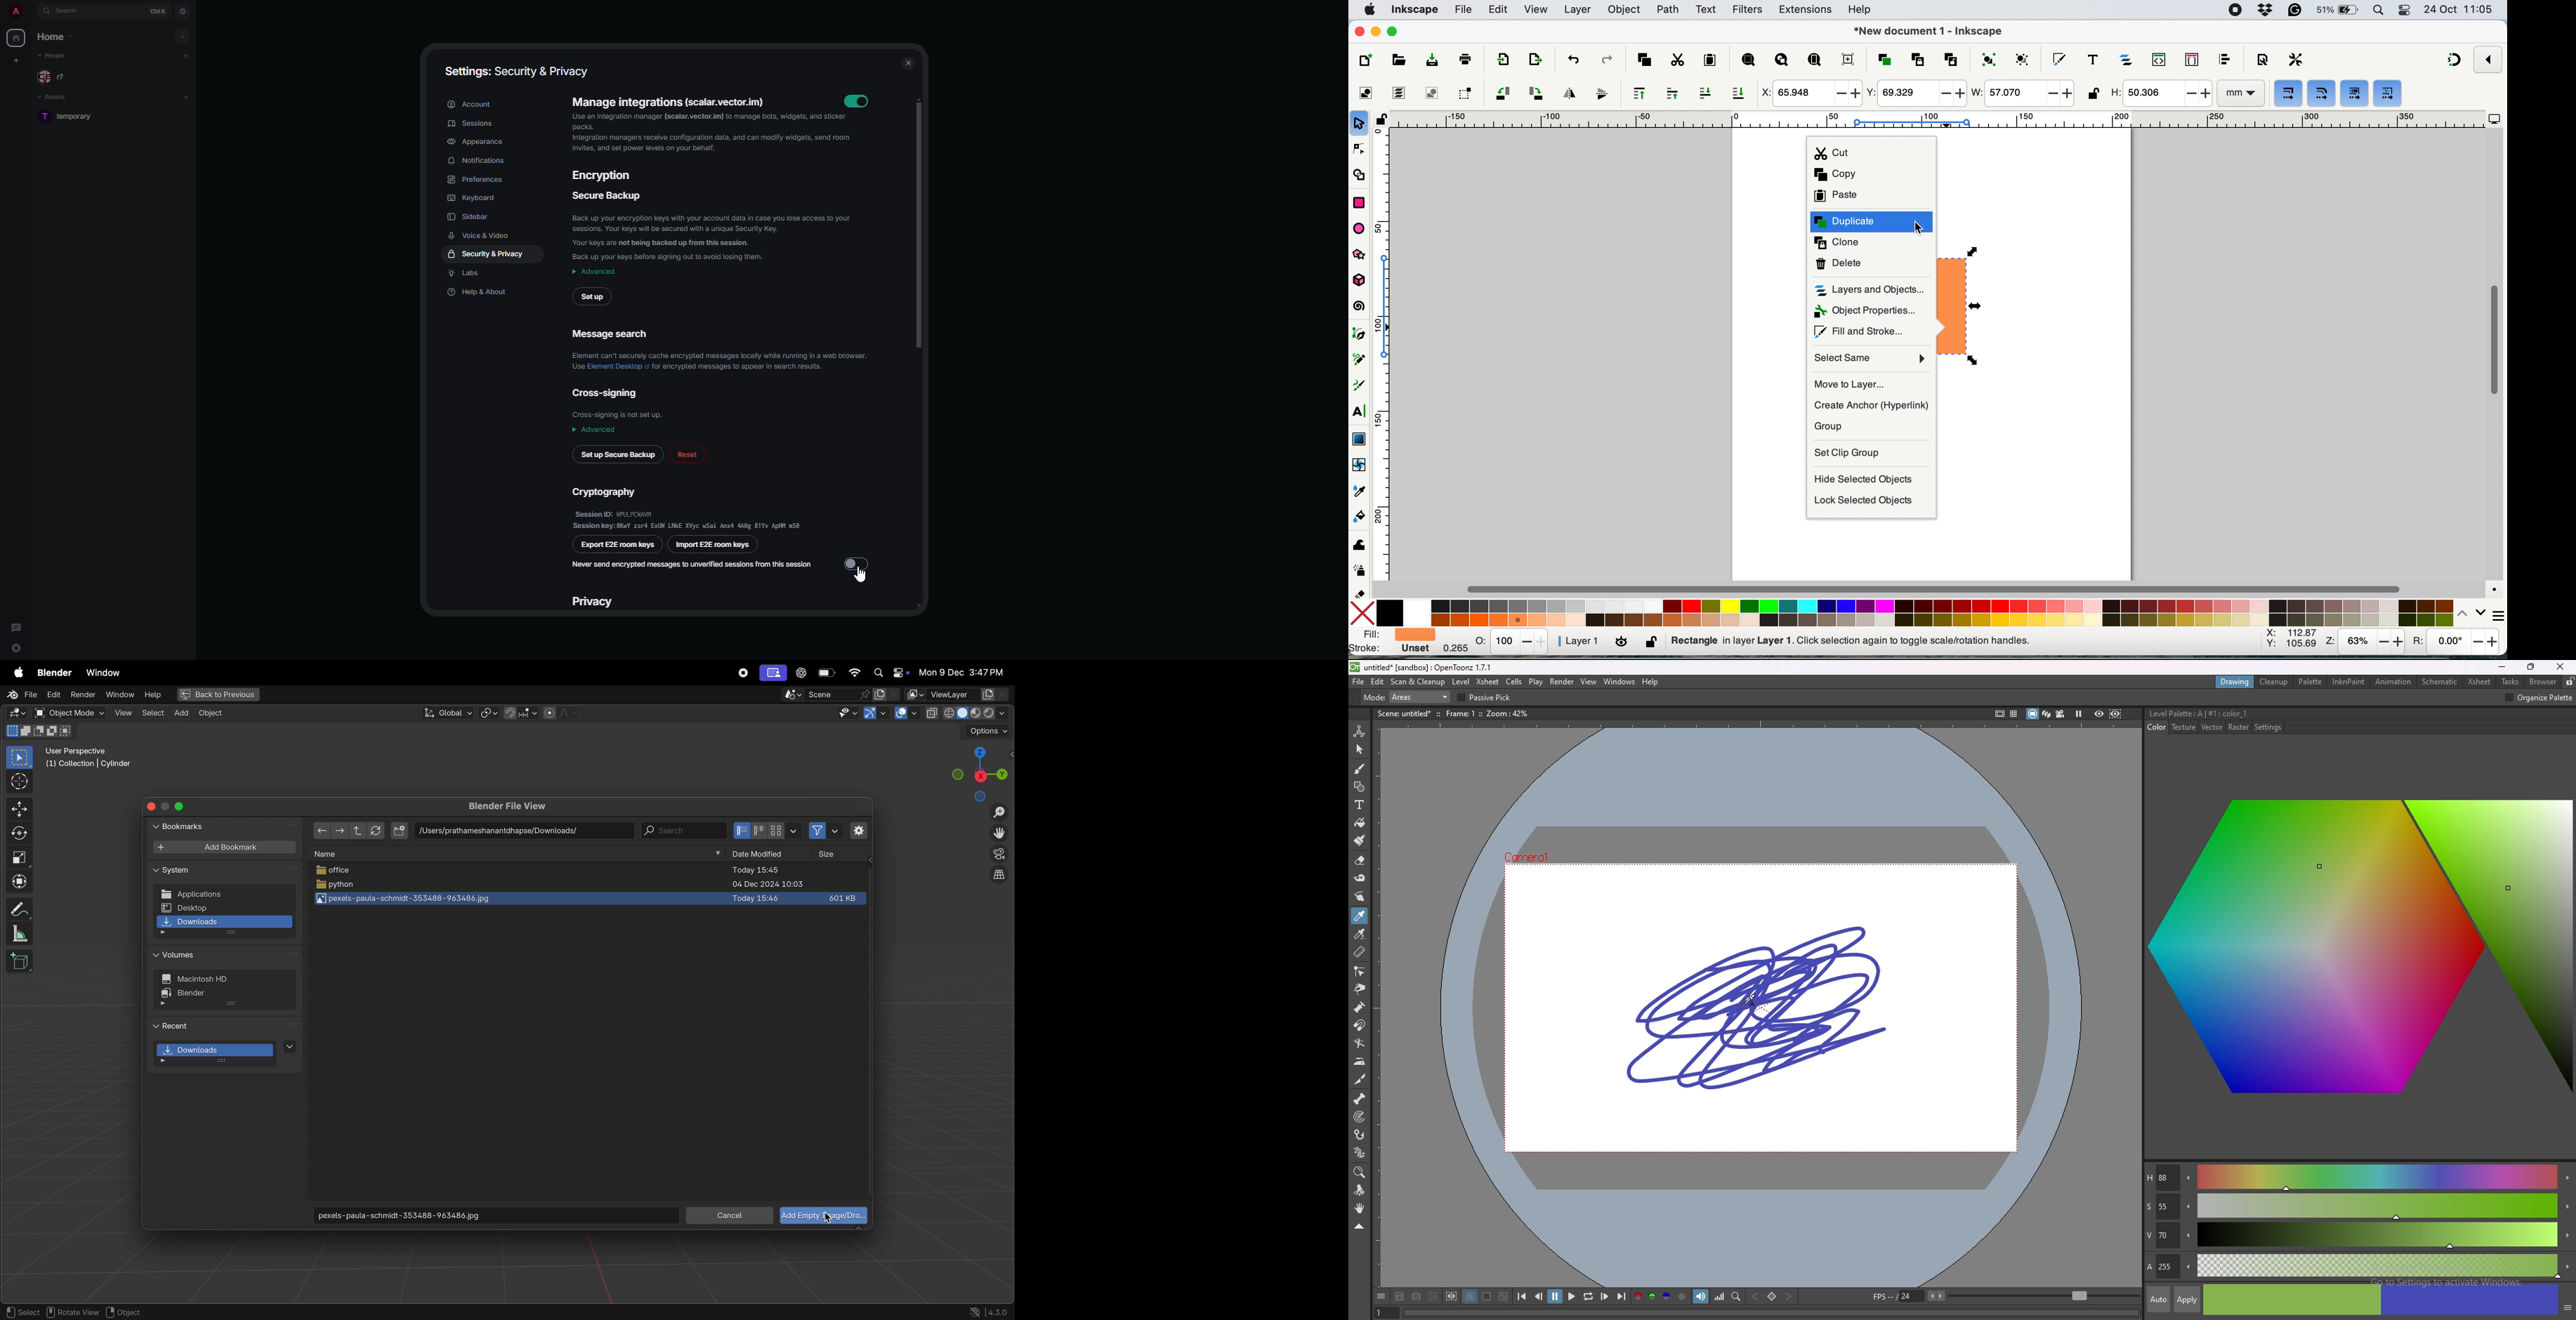 Image resolution: width=2576 pixels, height=1344 pixels. I want to click on redo, so click(1606, 59).